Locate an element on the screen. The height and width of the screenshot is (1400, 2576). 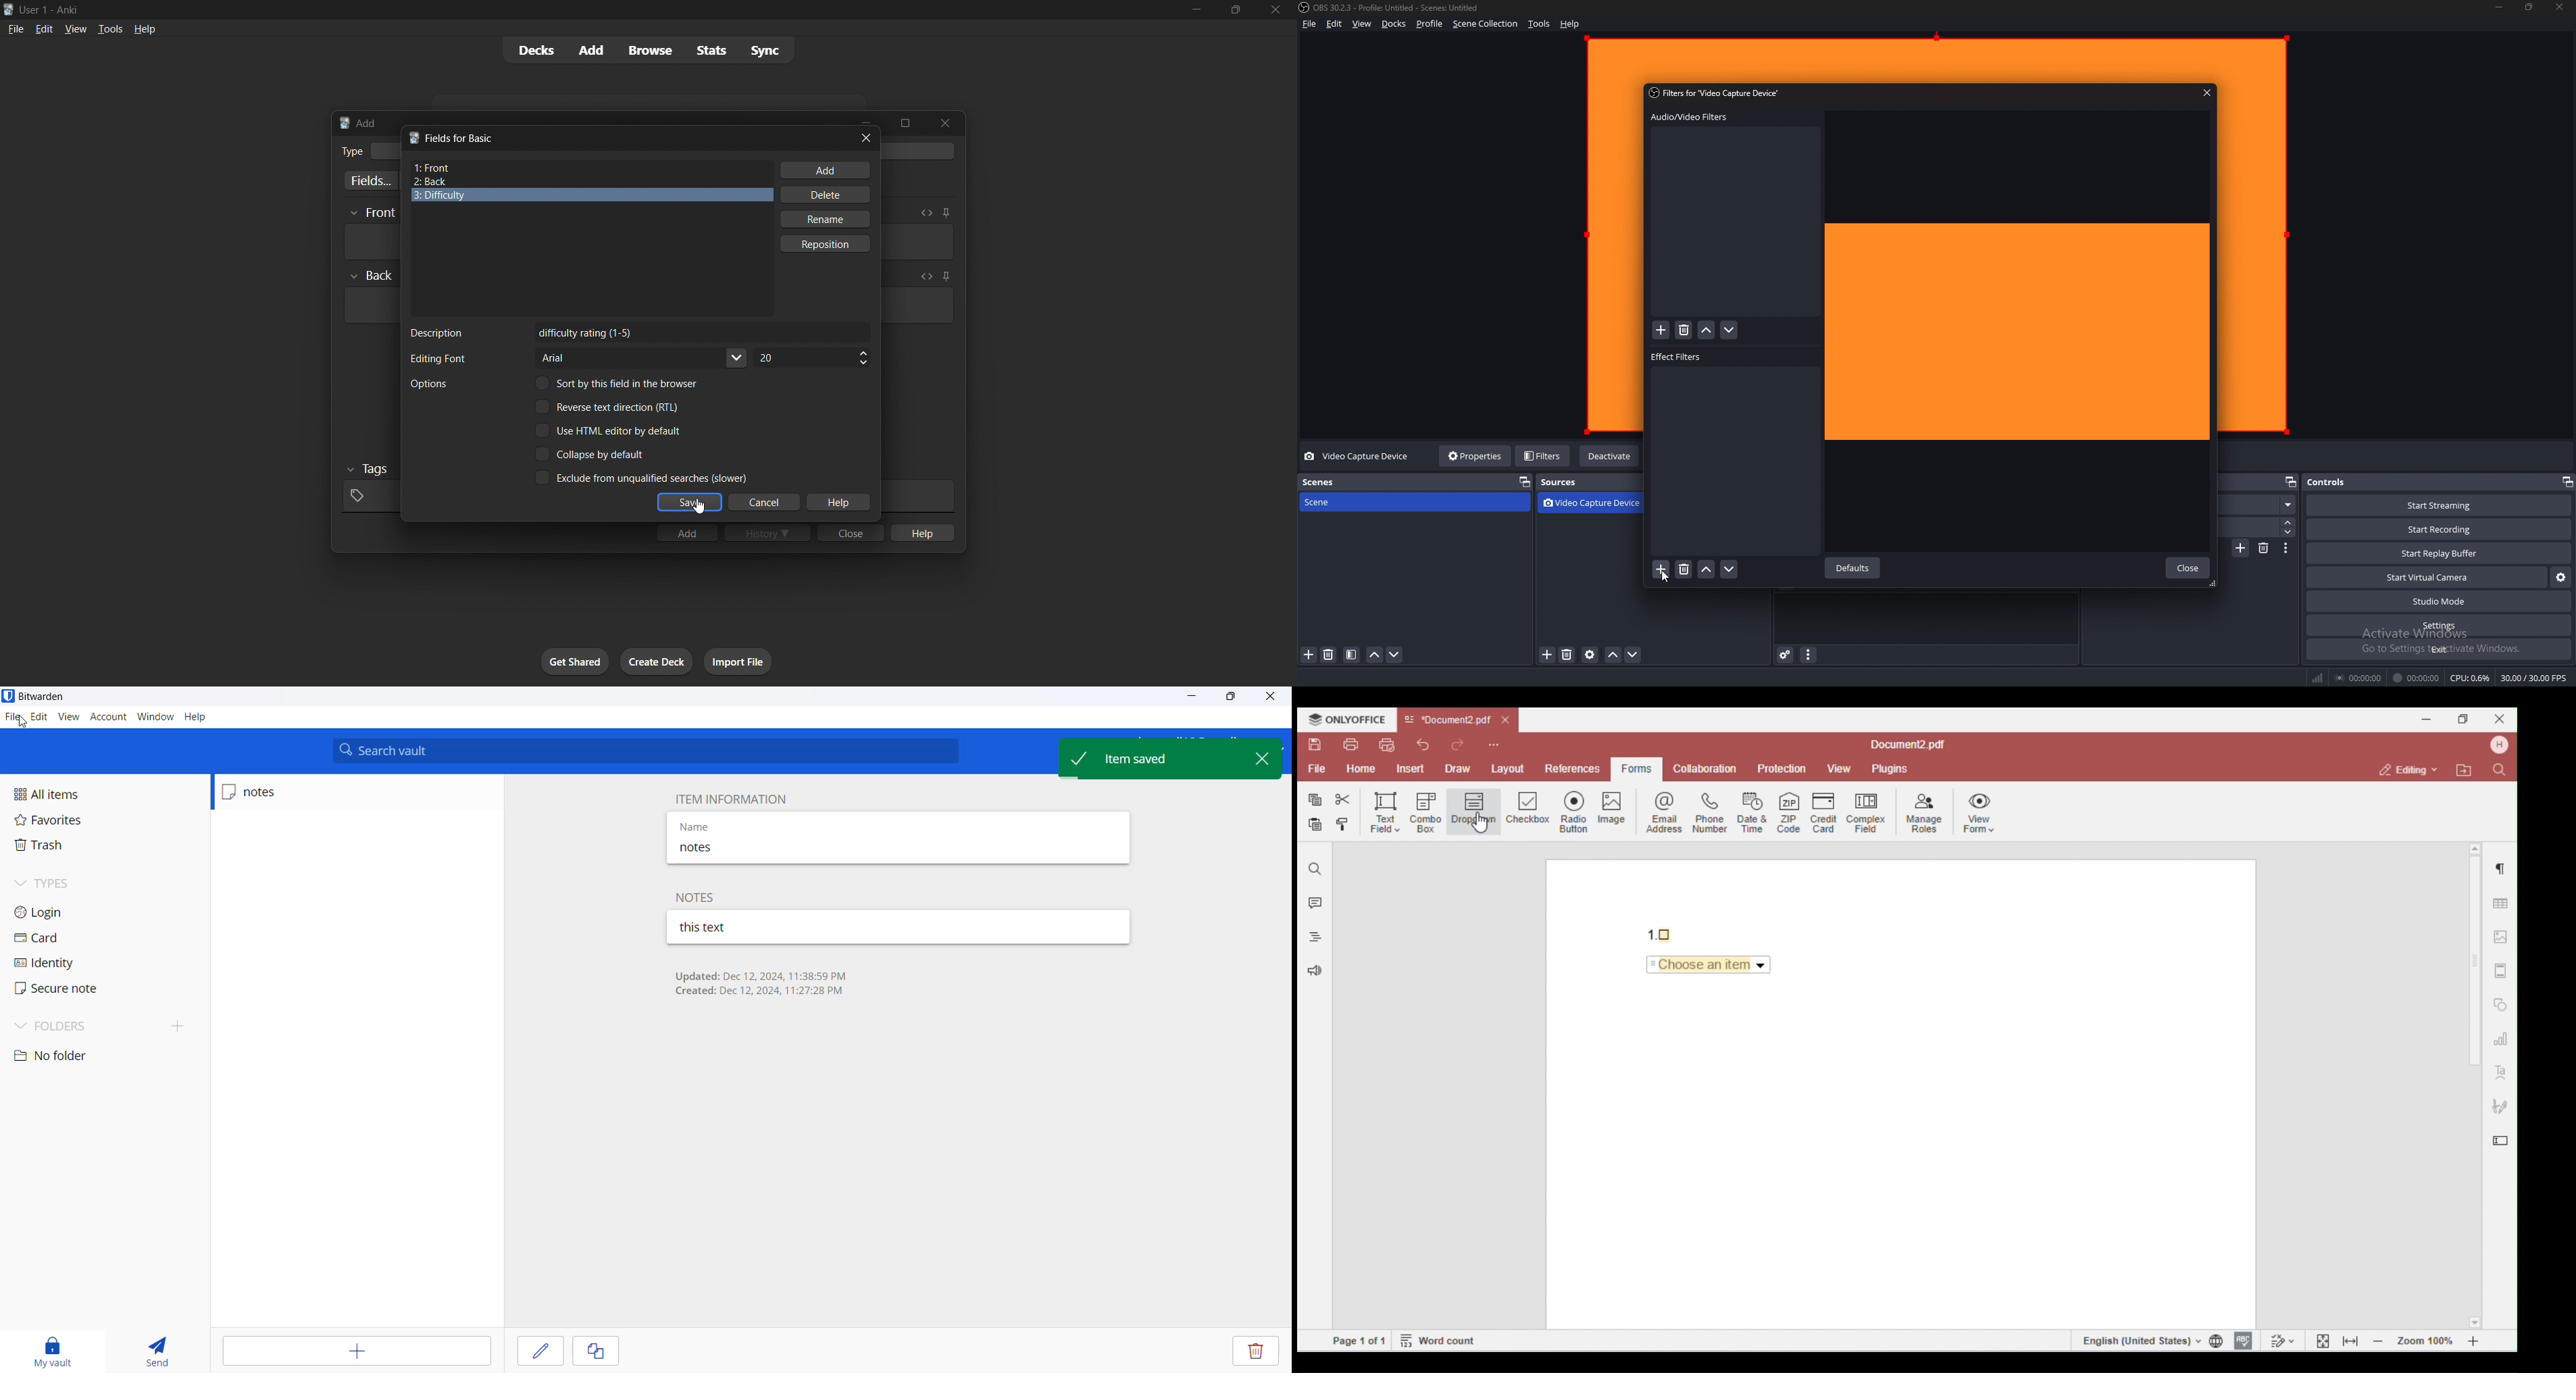
 is located at coordinates (372, 214).